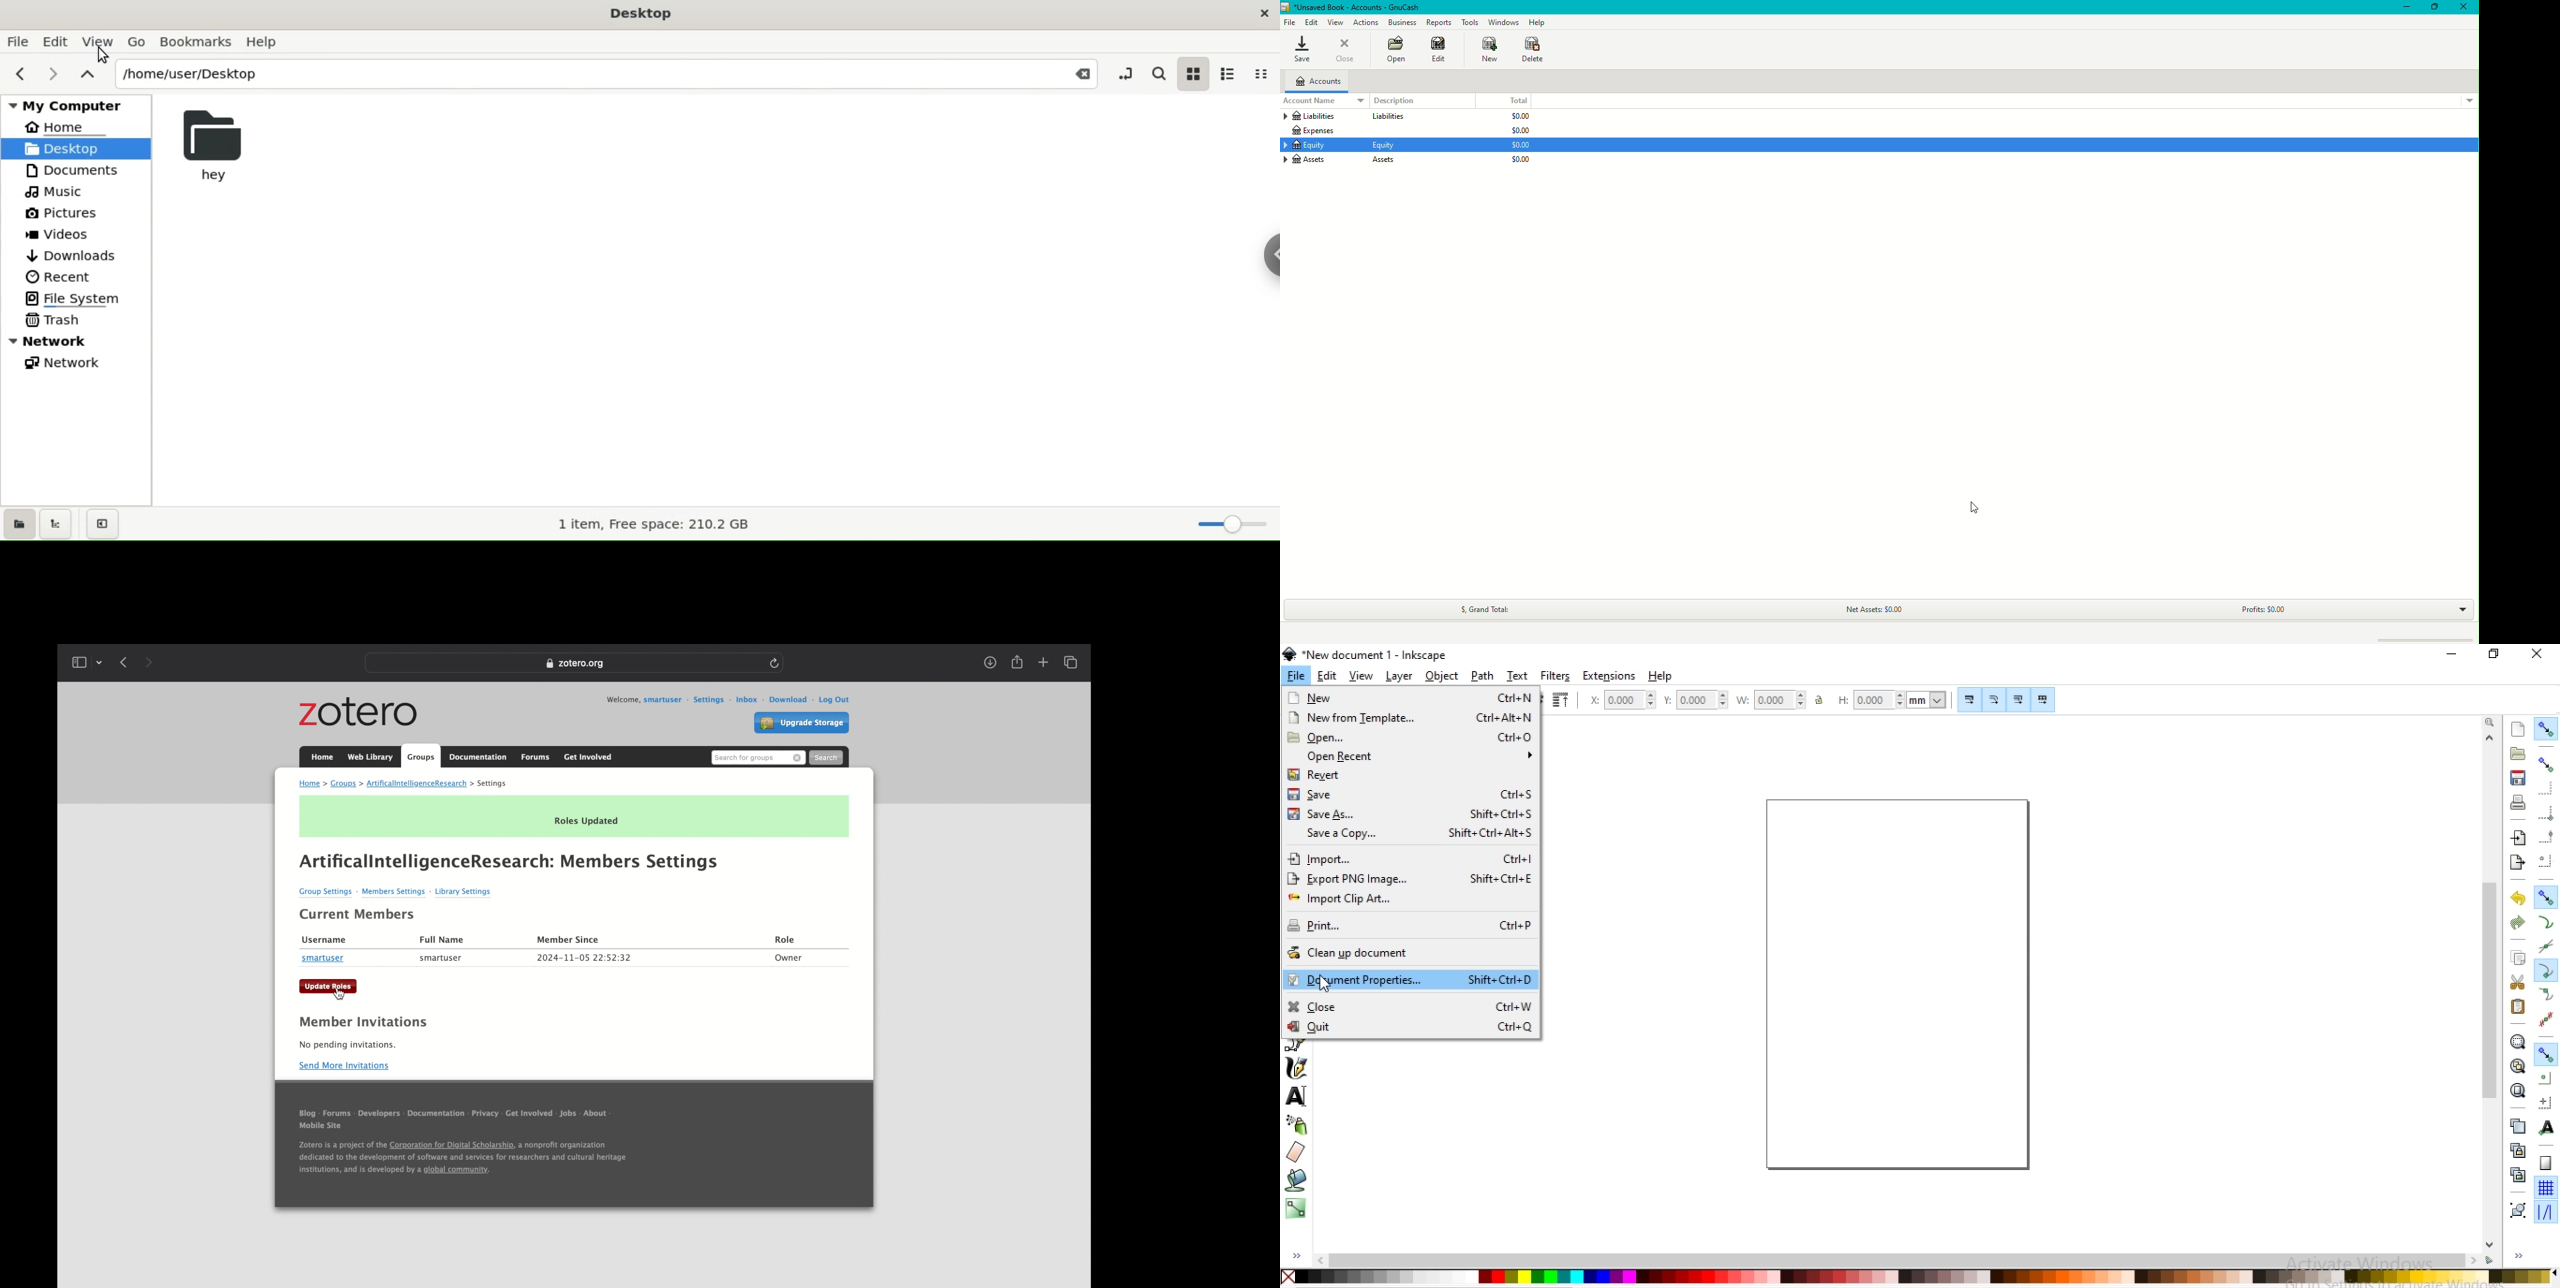 The width and height of the screenshot is (2576, 1288). Describe the element at coordinates (537, 758) in the screenshot. I see `forums` at that location.